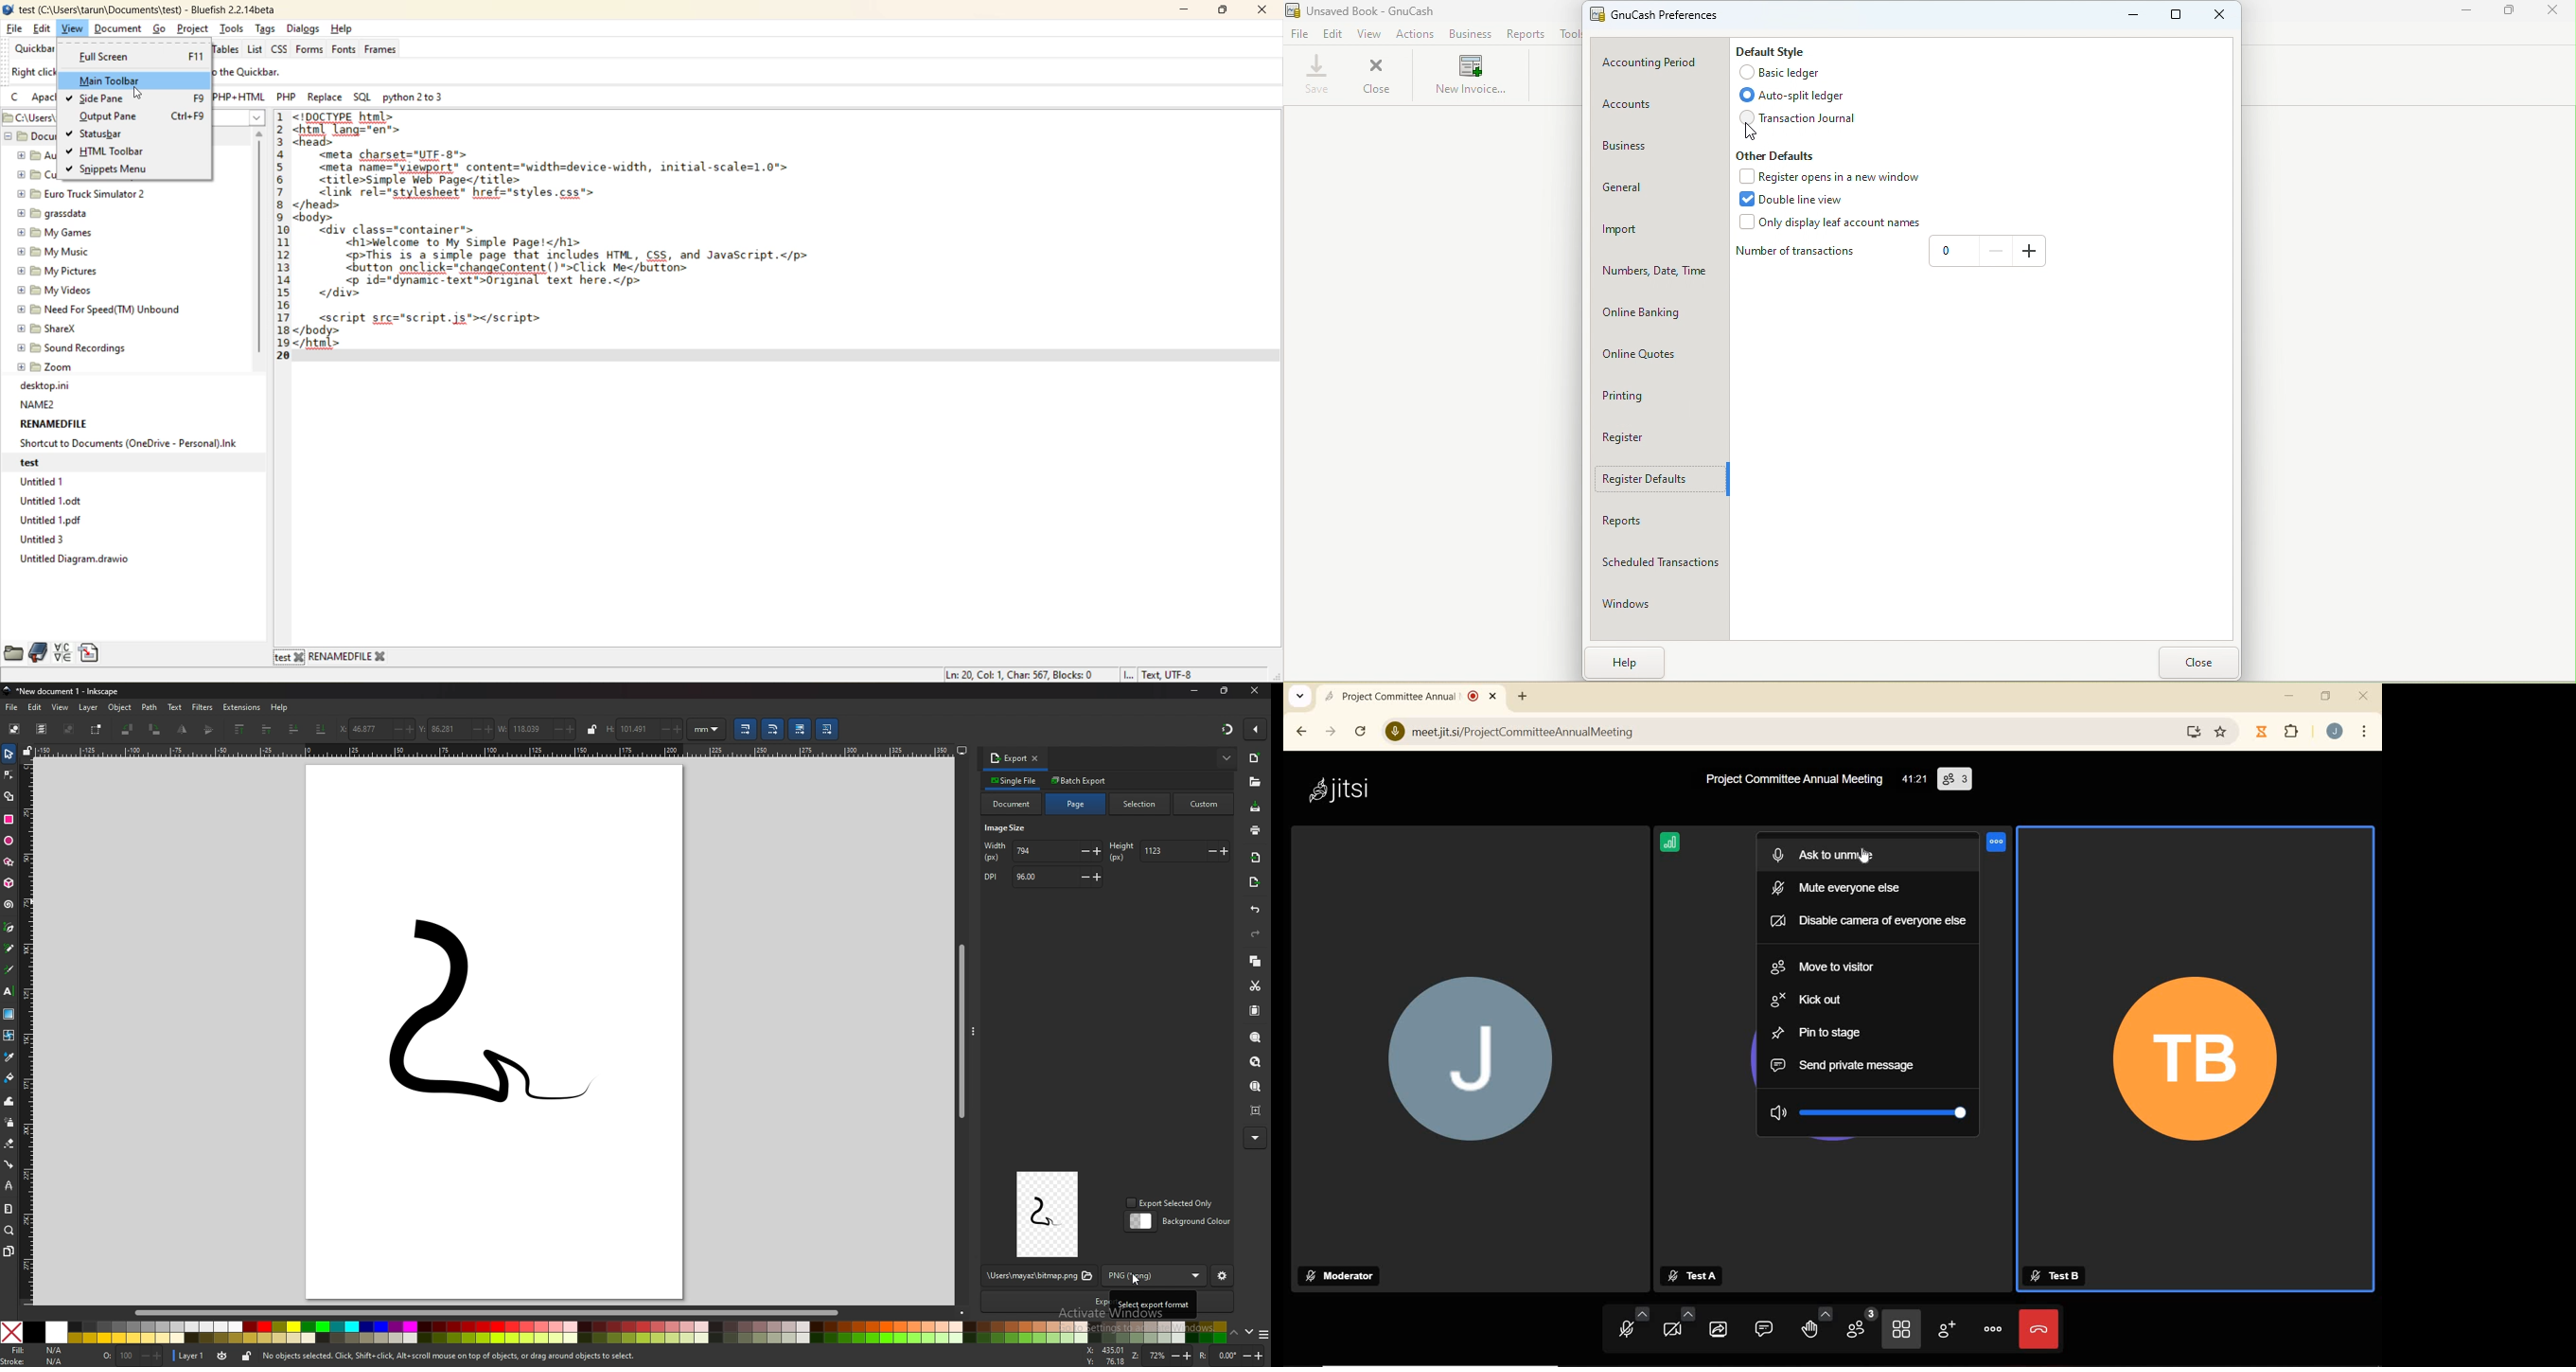 This screenshot has width=2576, height=1372. Describe the element at coordinates (61, 708) in the screenshot. I see `view` at that location.